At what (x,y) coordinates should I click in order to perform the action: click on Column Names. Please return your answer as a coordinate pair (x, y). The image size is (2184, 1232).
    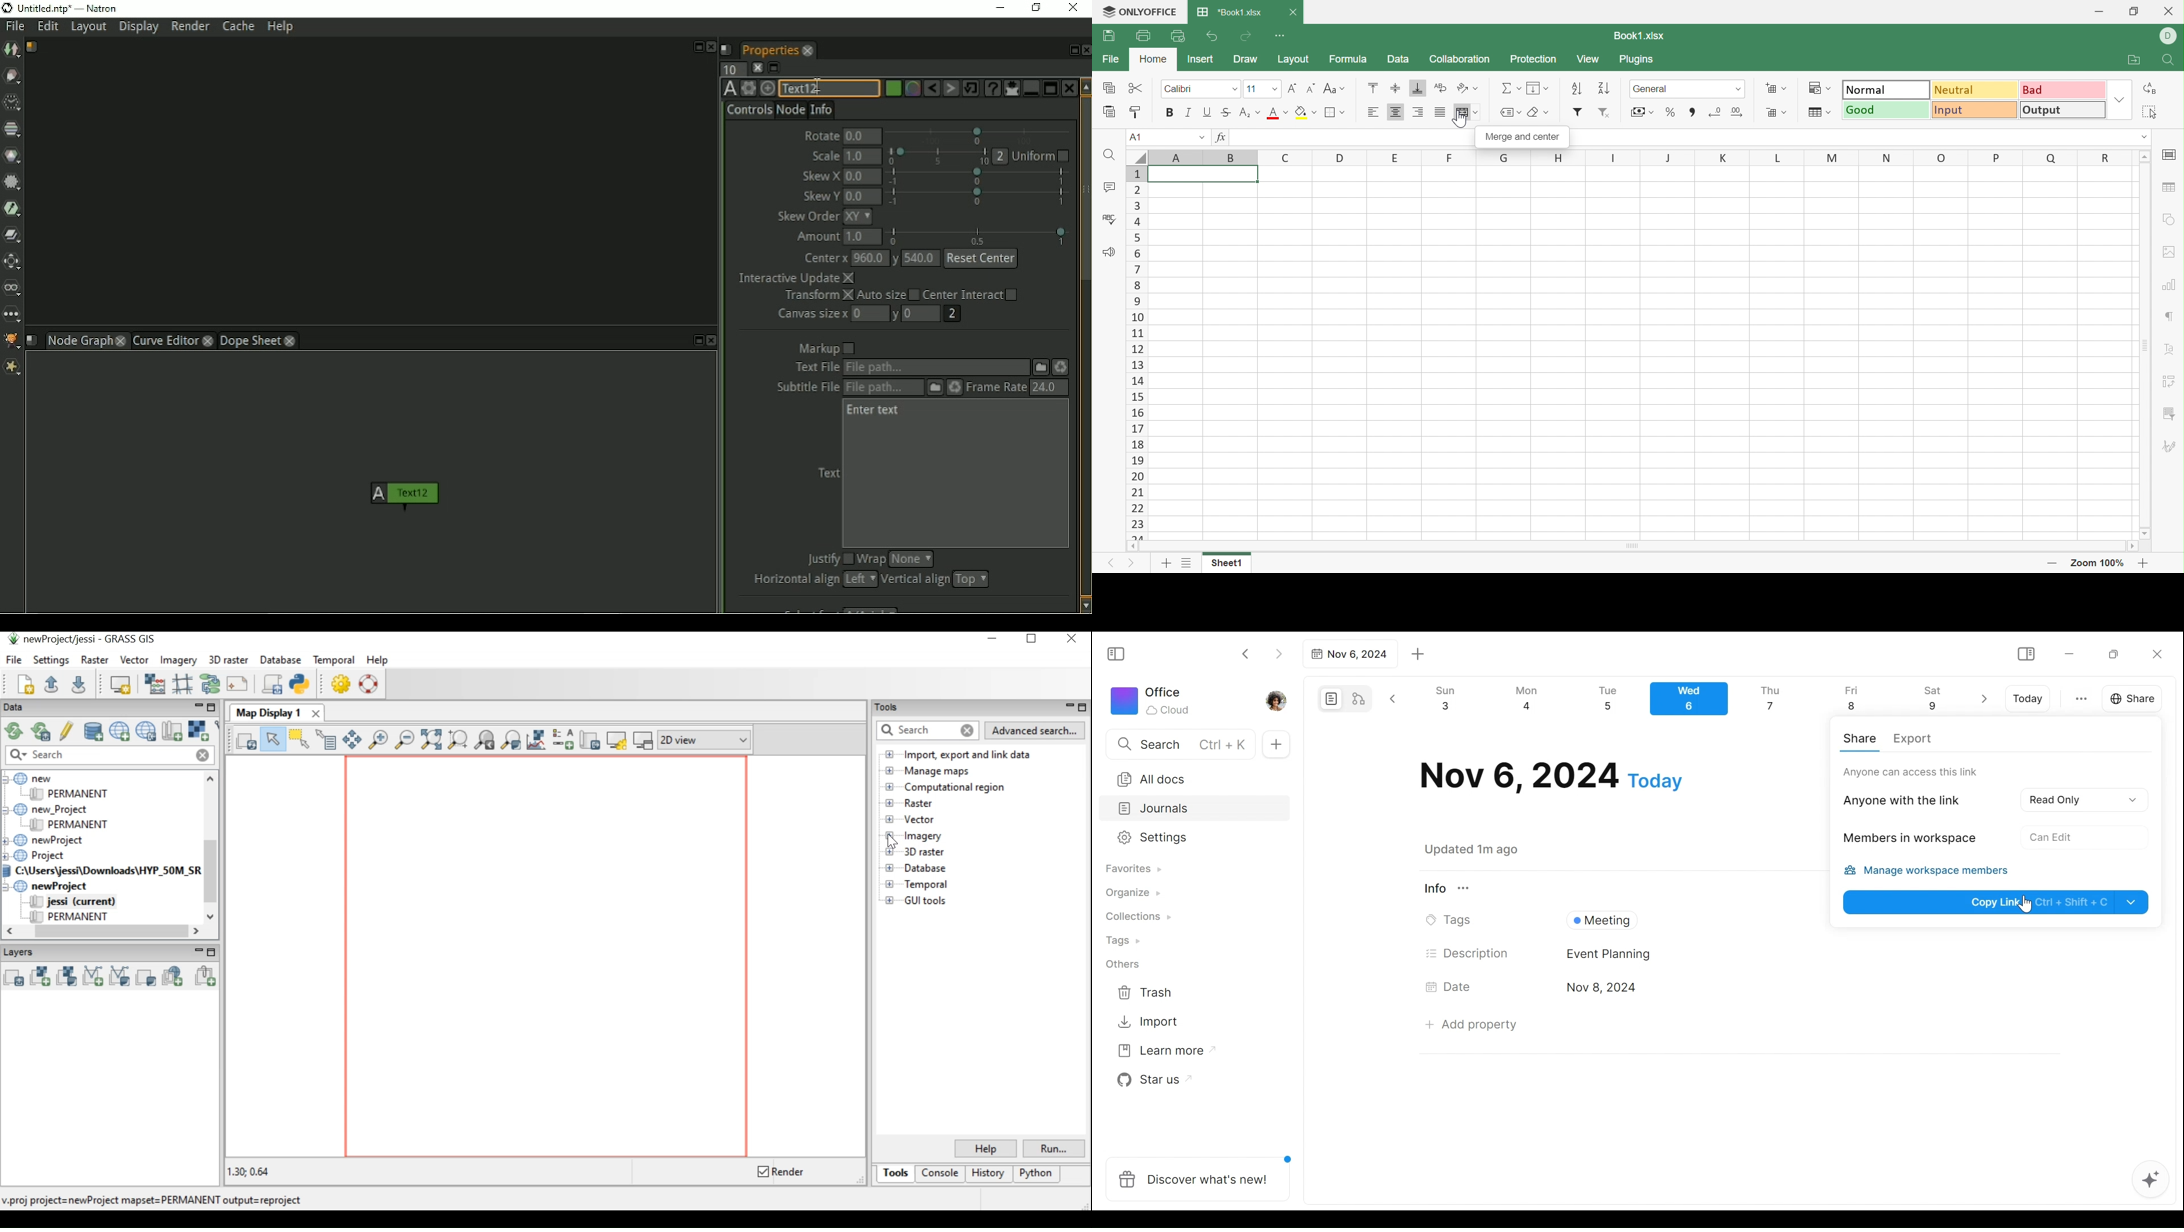
    Looking at the image, I should click on (1630, 158).